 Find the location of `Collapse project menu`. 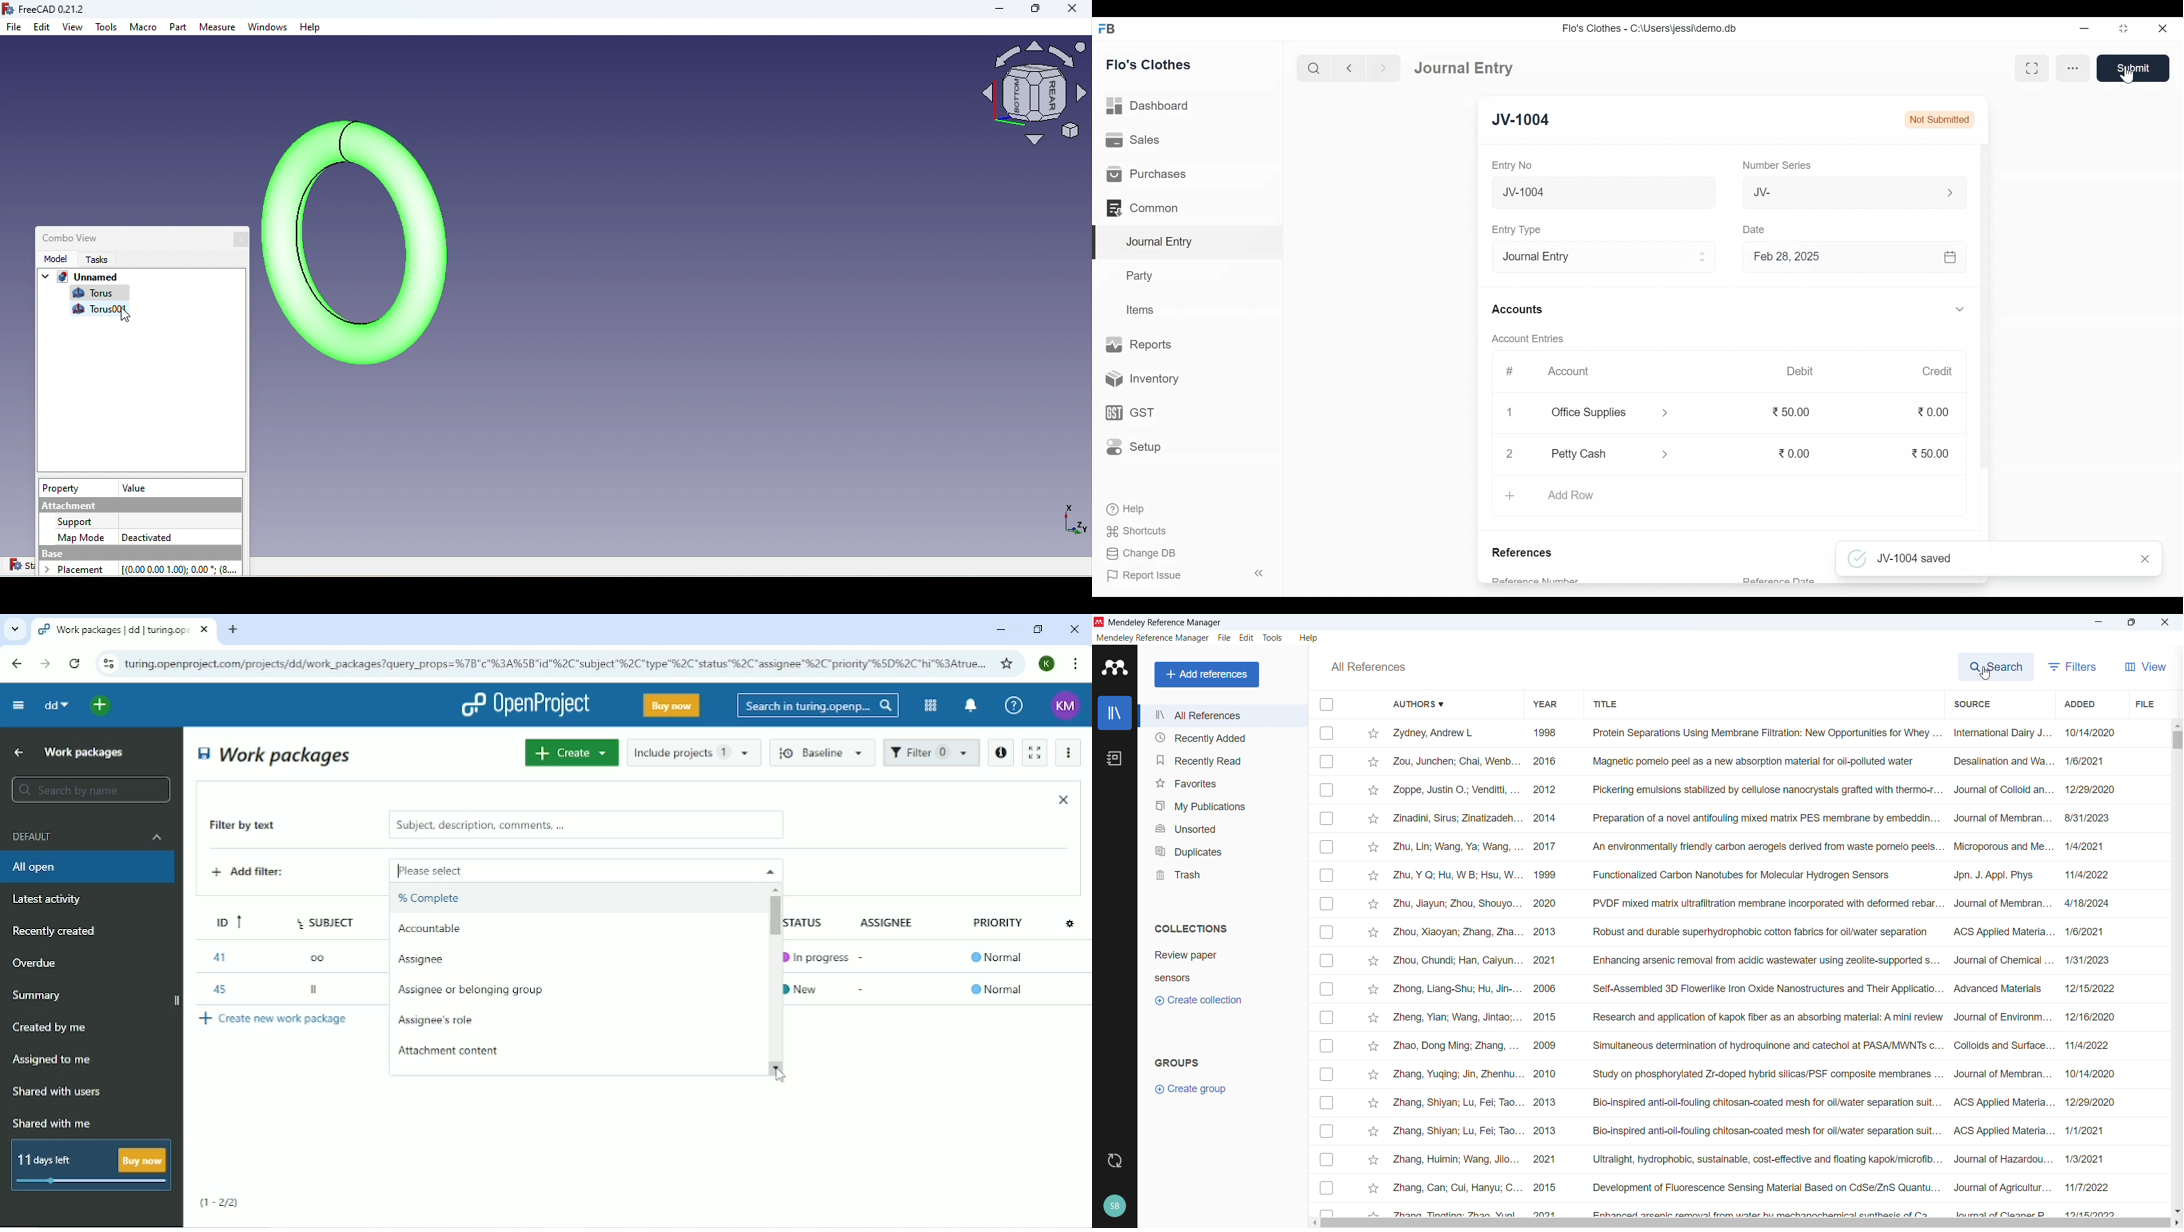

Collapse project menu is located at coordinates (17, 704).